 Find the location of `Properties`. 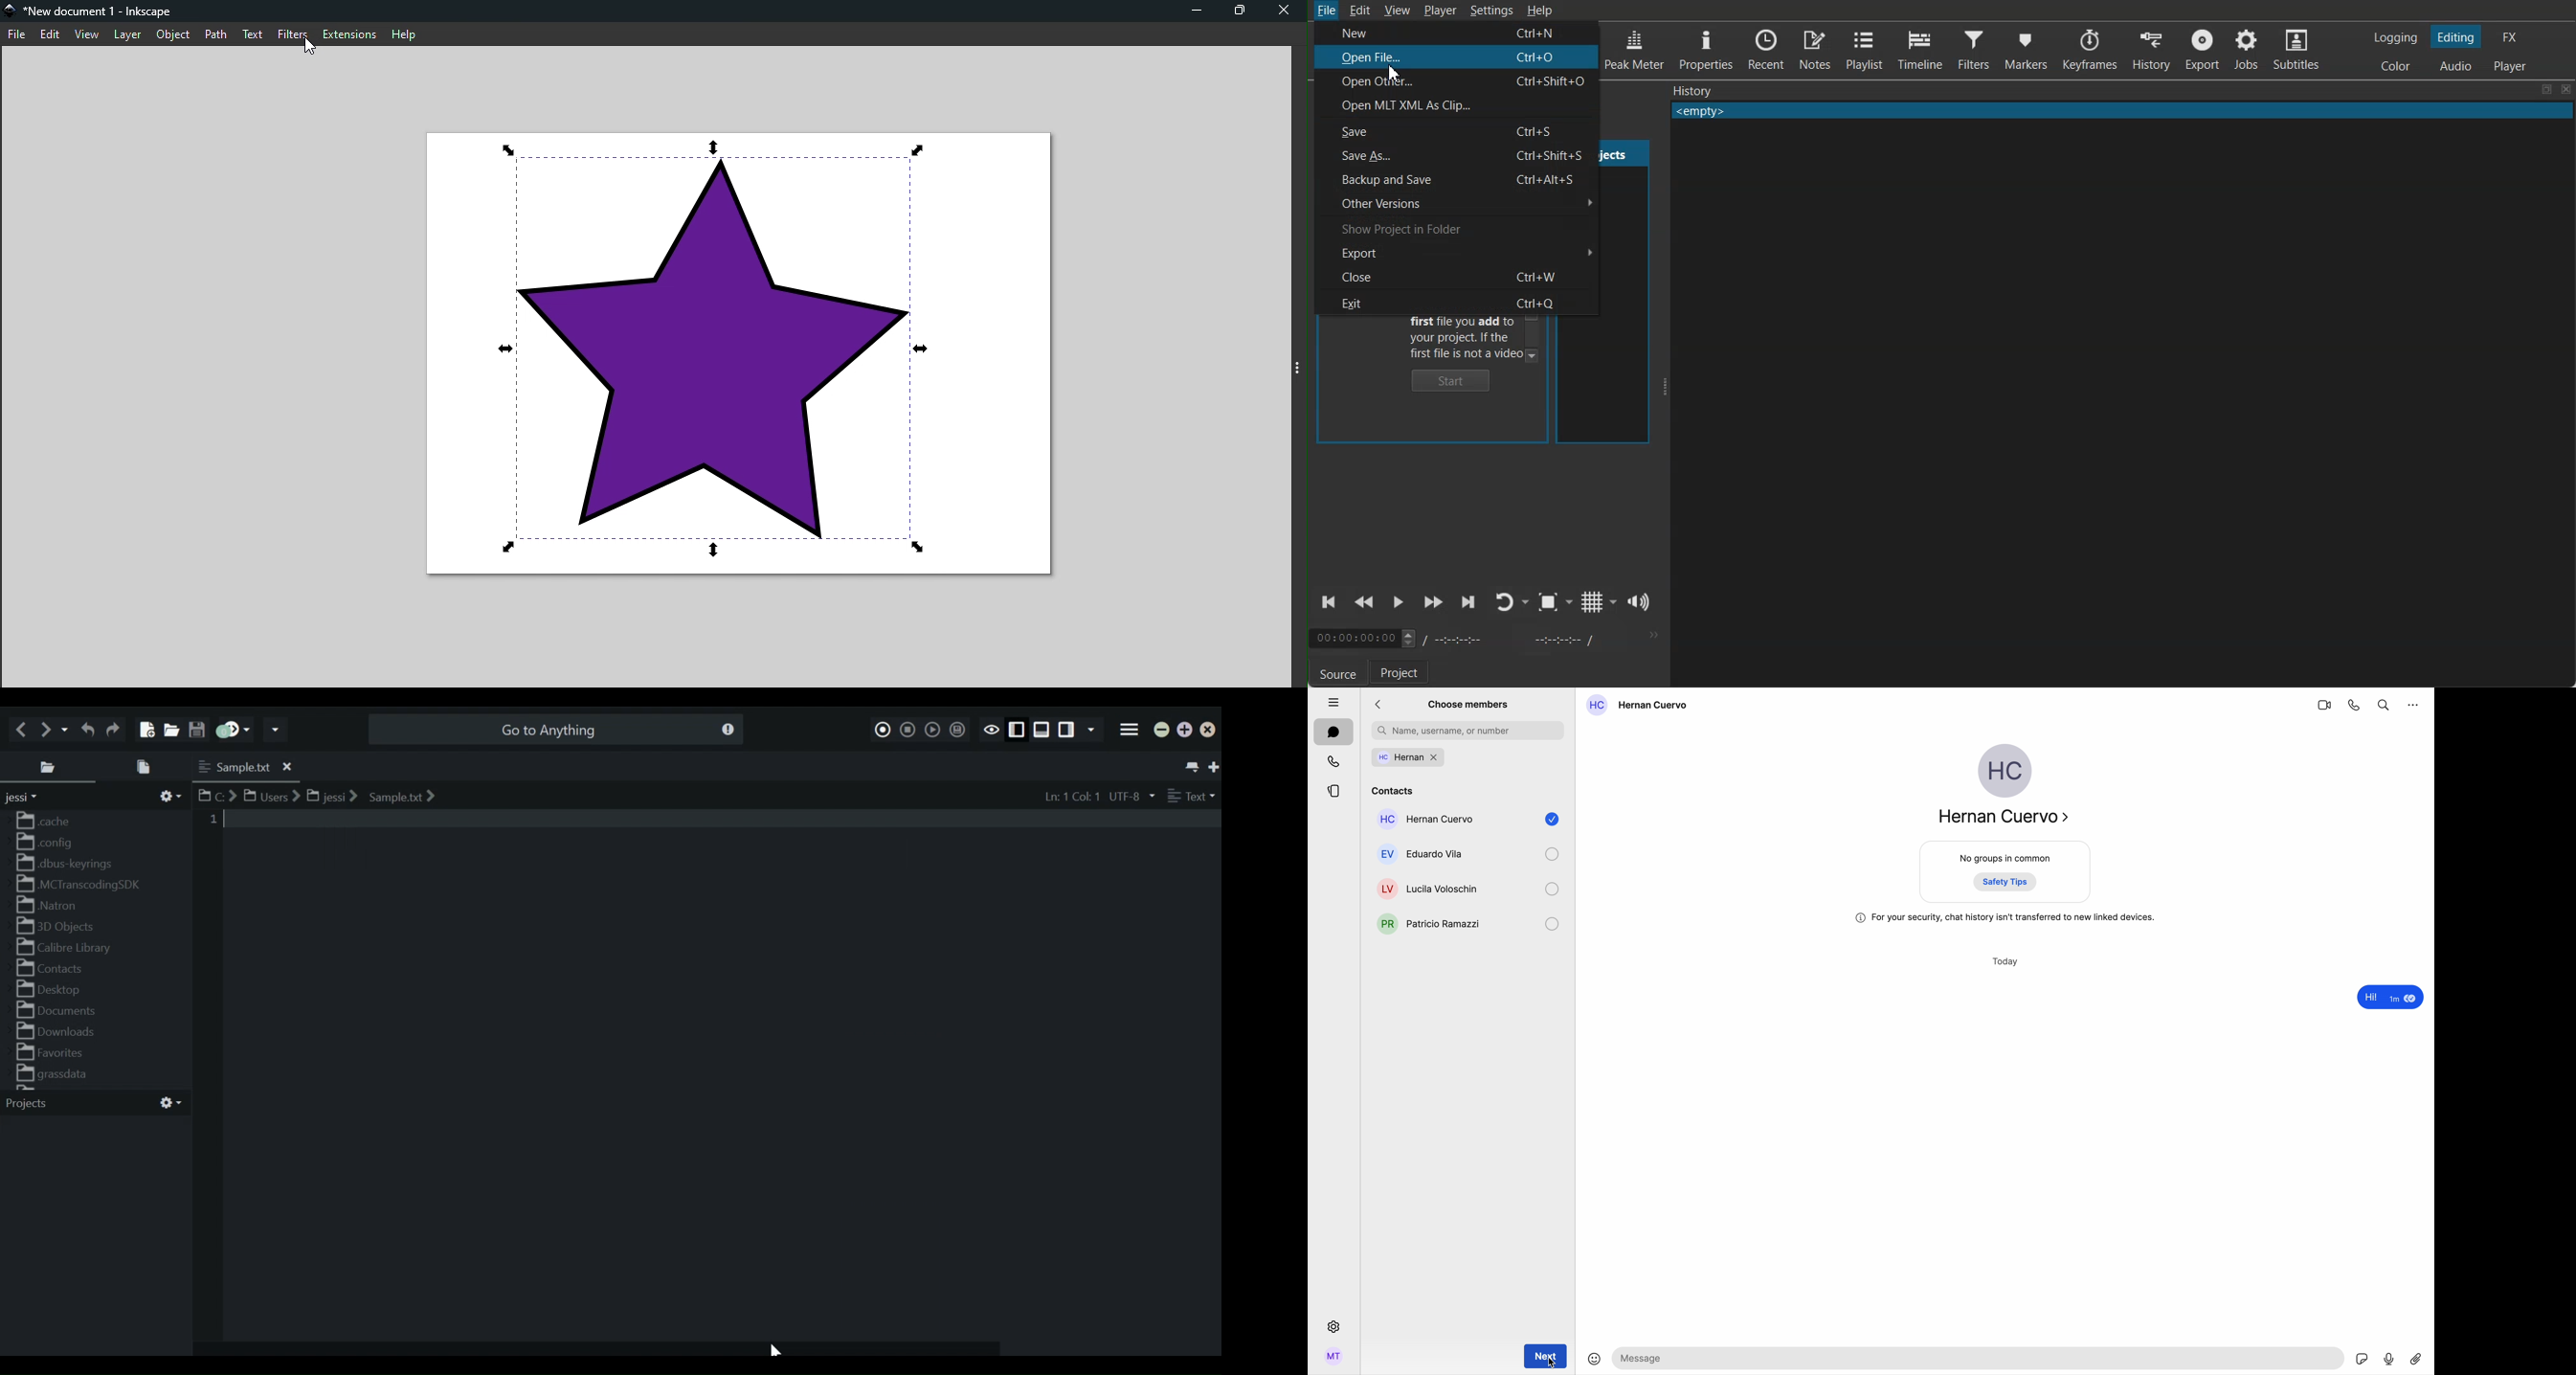

Properties is located at coordinates (1706, 47).